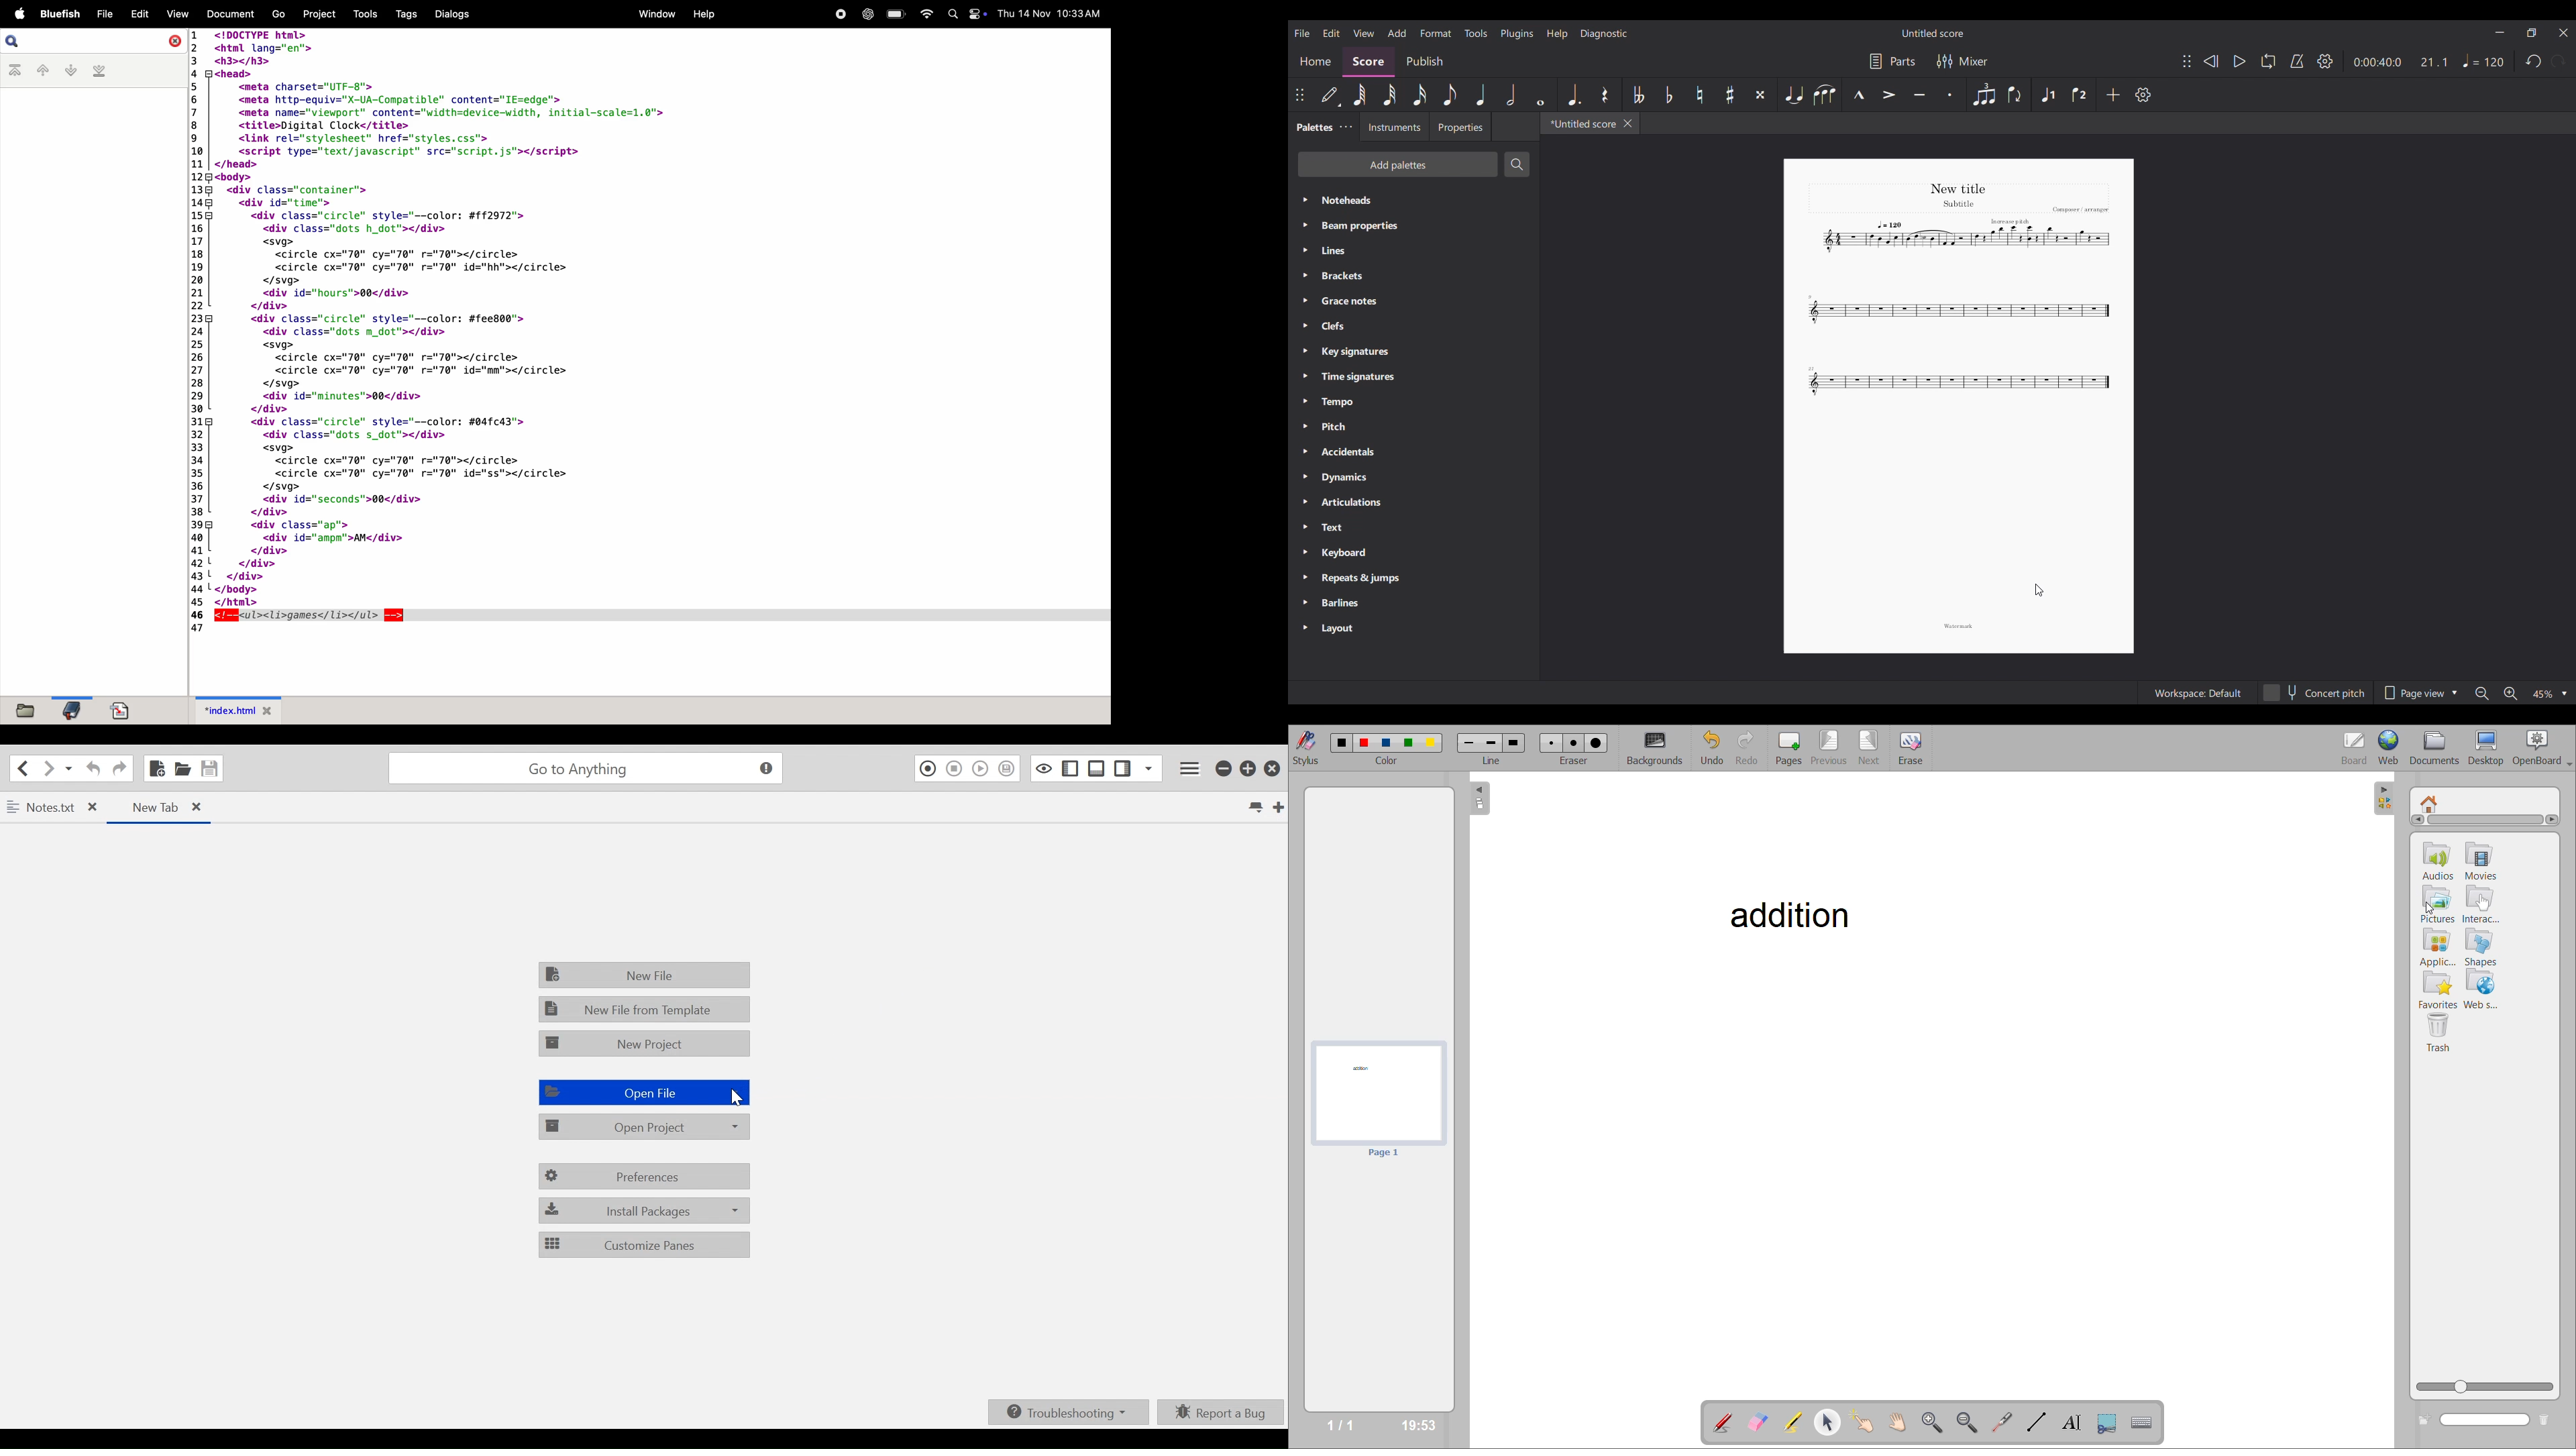 The width and height of the screenshot is (2576, 1456). I want to click on Go, so click(278, 14).